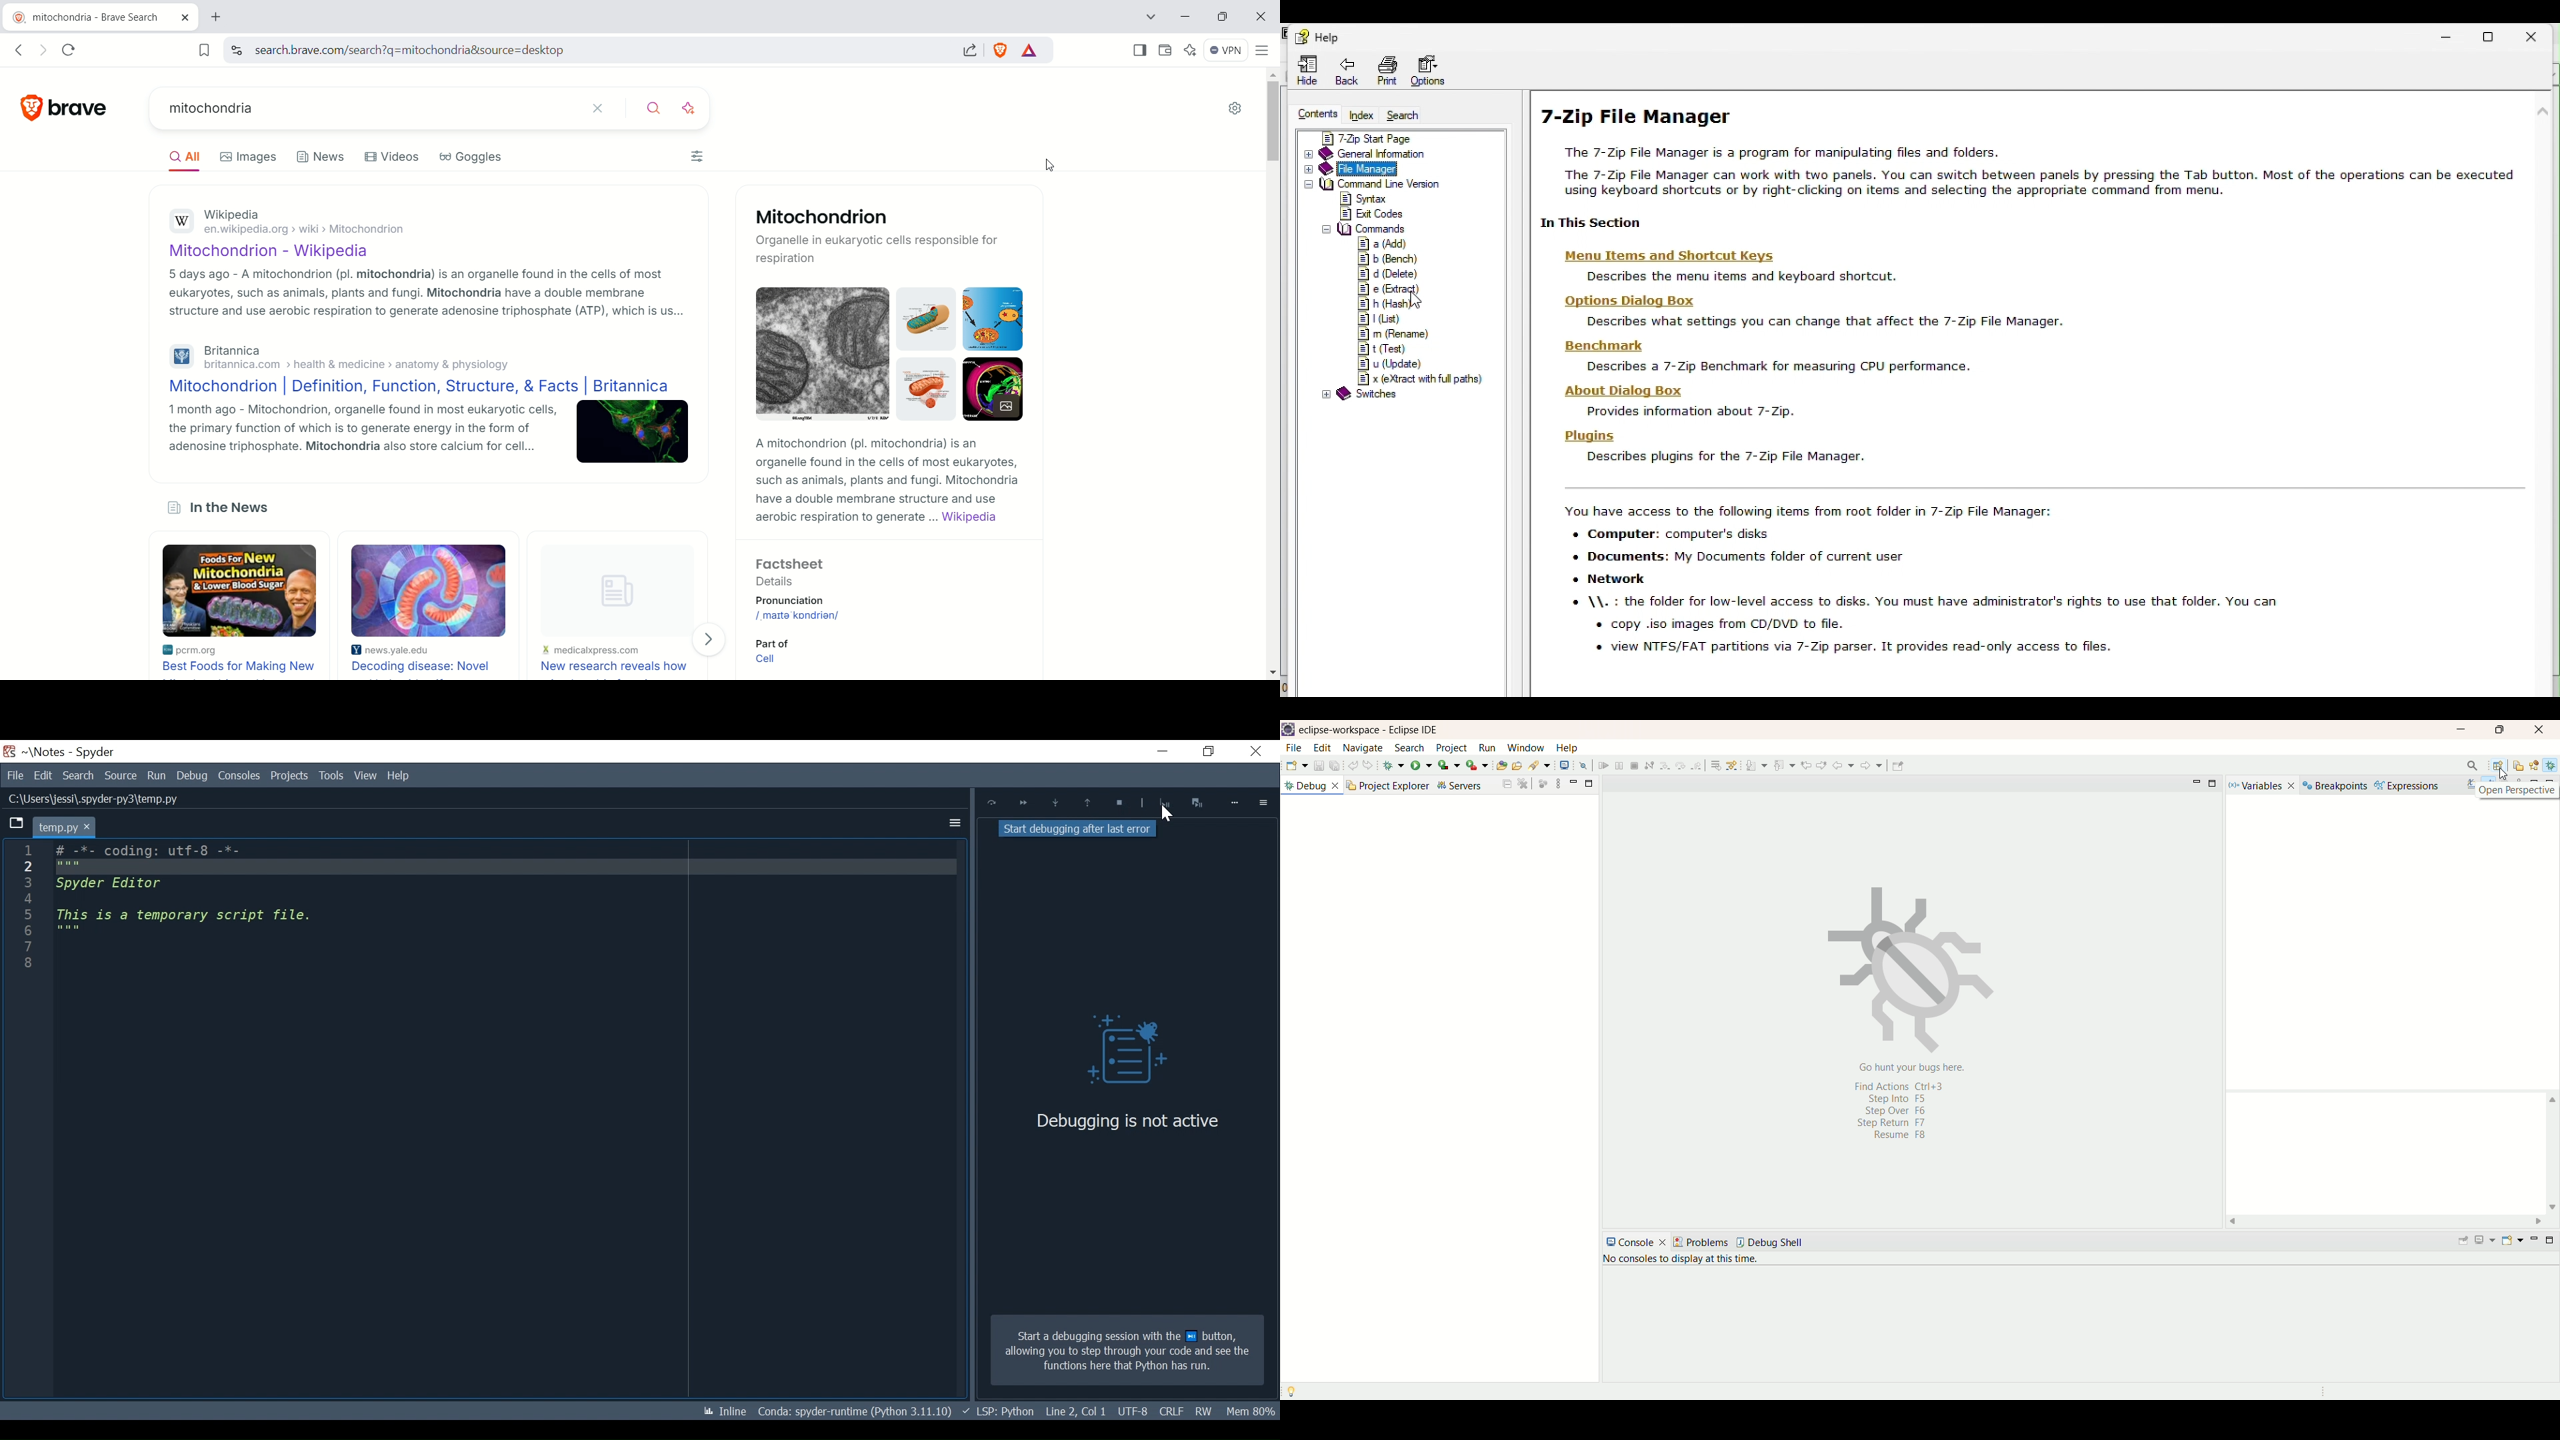 The height and width of the screenshot is (1456, 2576). Describe the element at coordinates (2505, 773) in the screenshot. I see `cursor` at that location.